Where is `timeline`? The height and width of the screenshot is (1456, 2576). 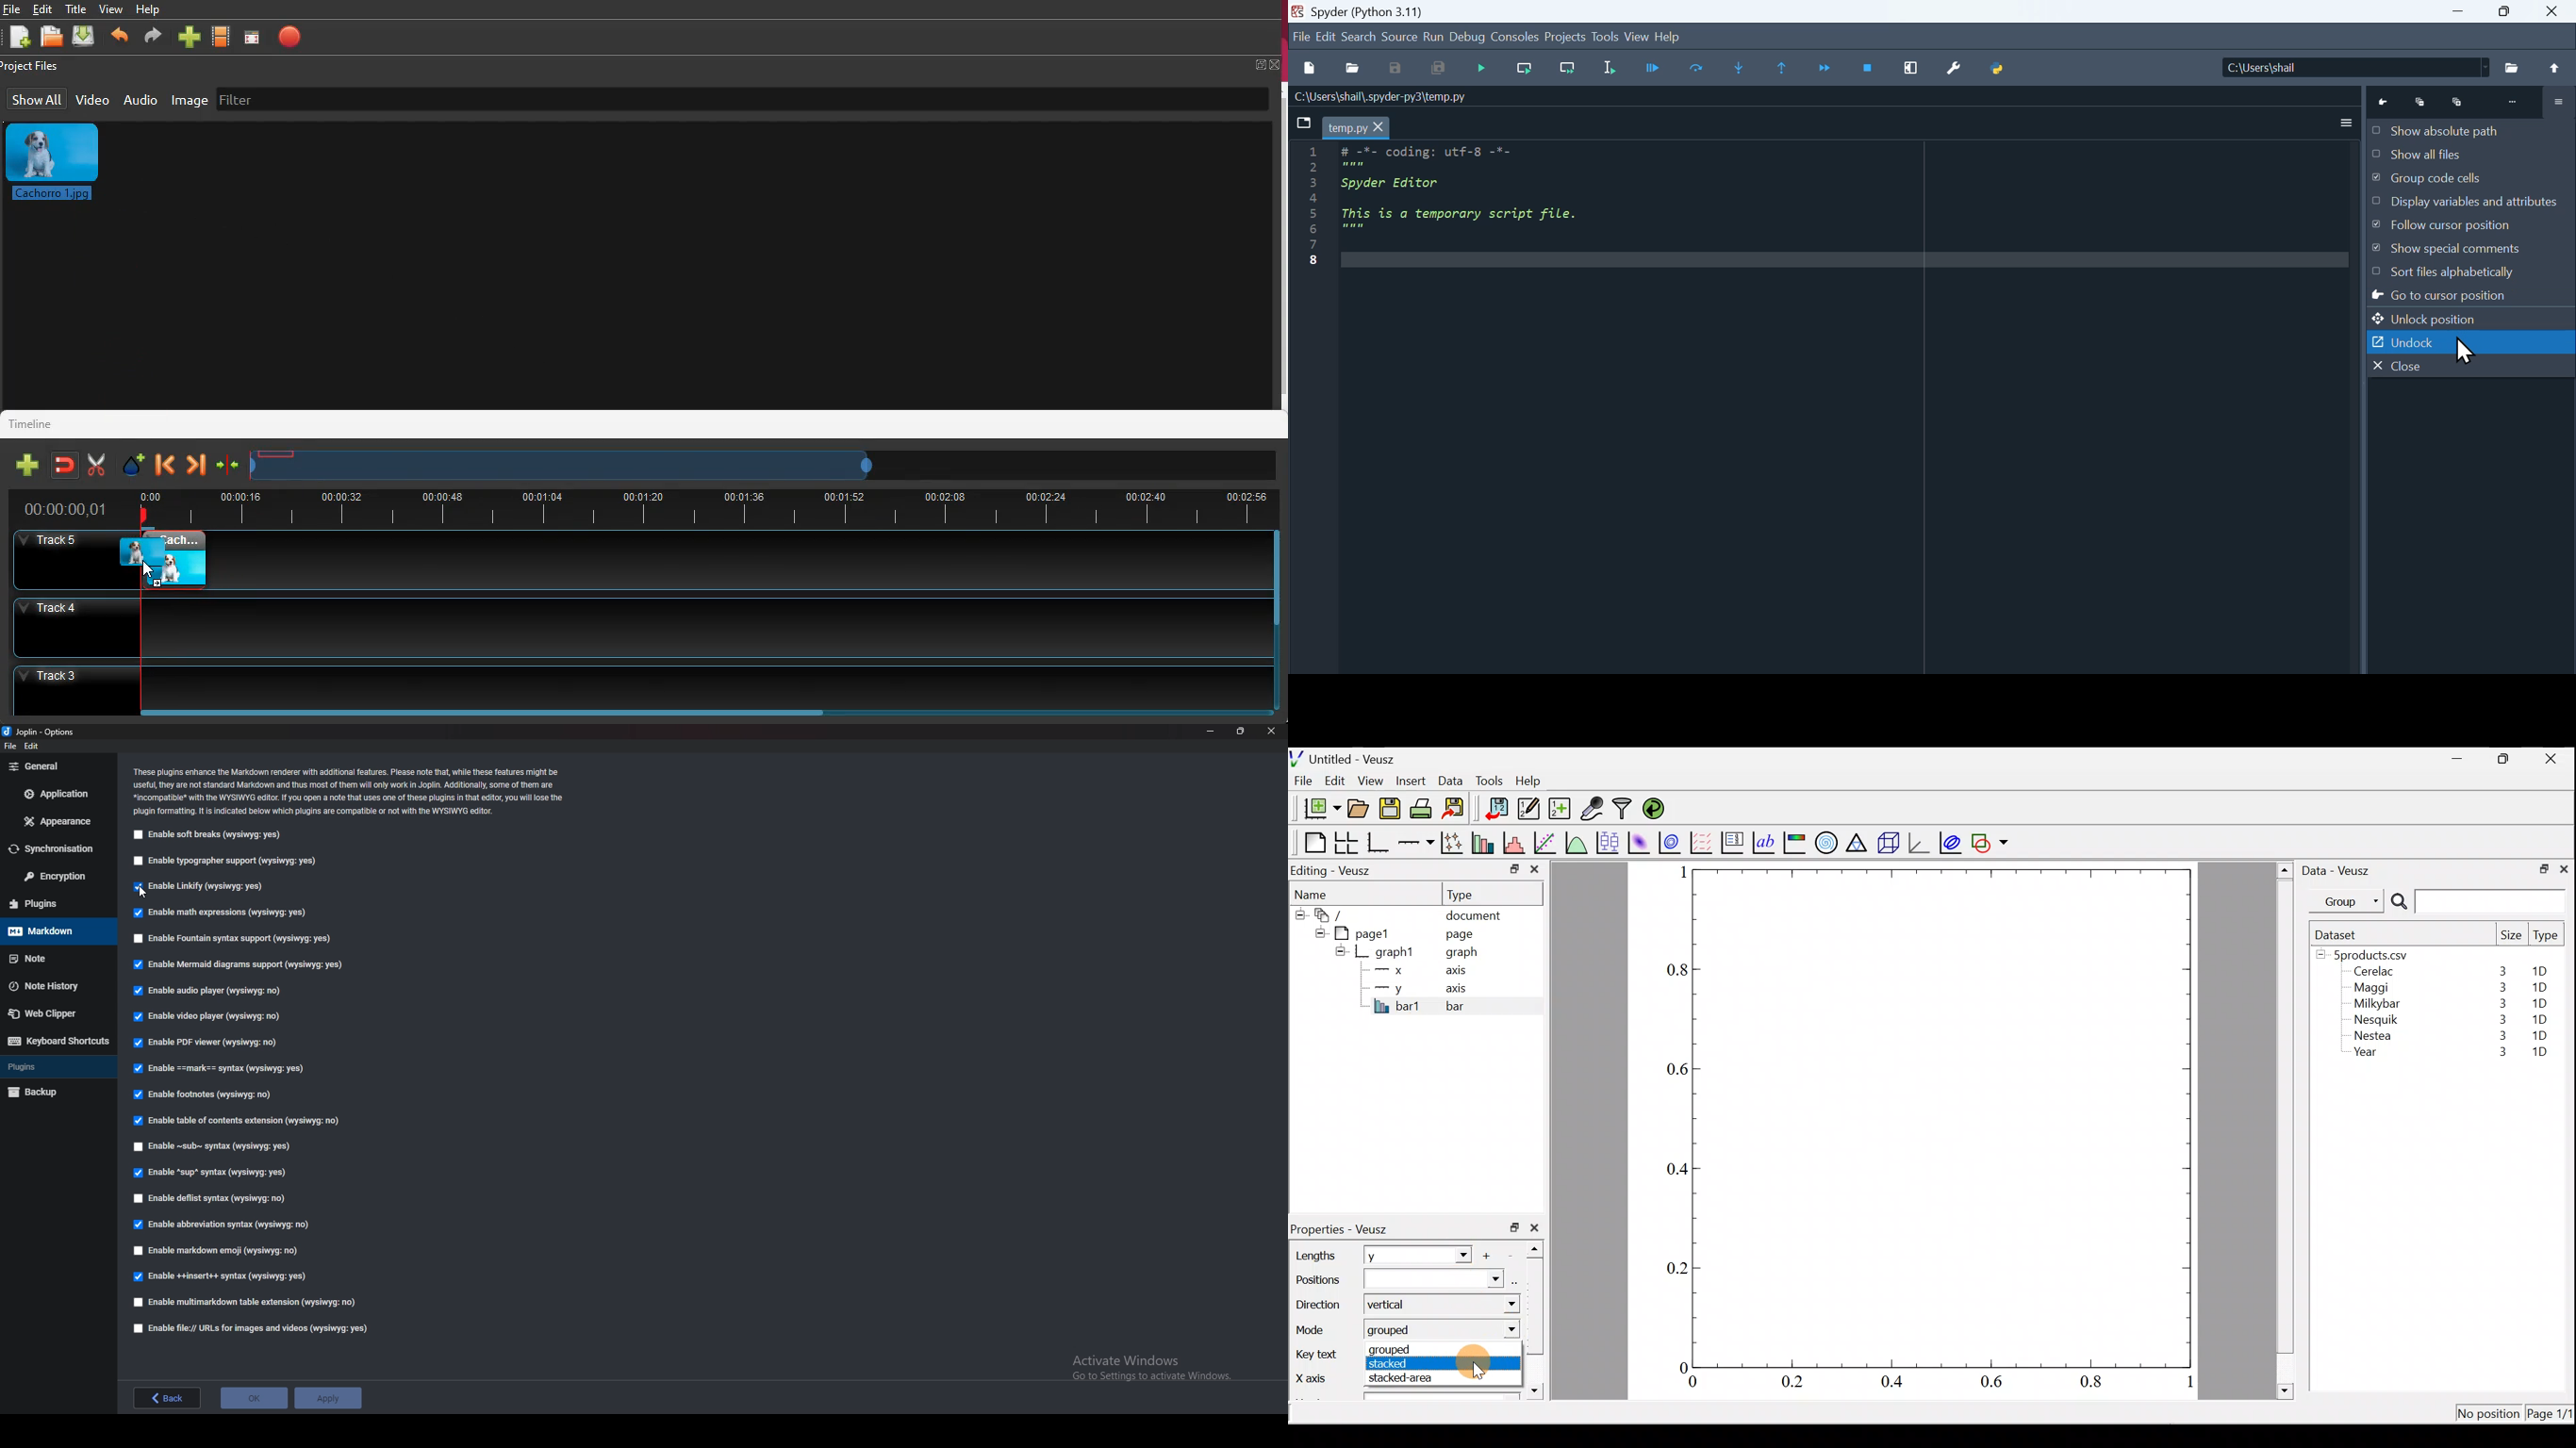 timeline is located at coordinates (568, 465).